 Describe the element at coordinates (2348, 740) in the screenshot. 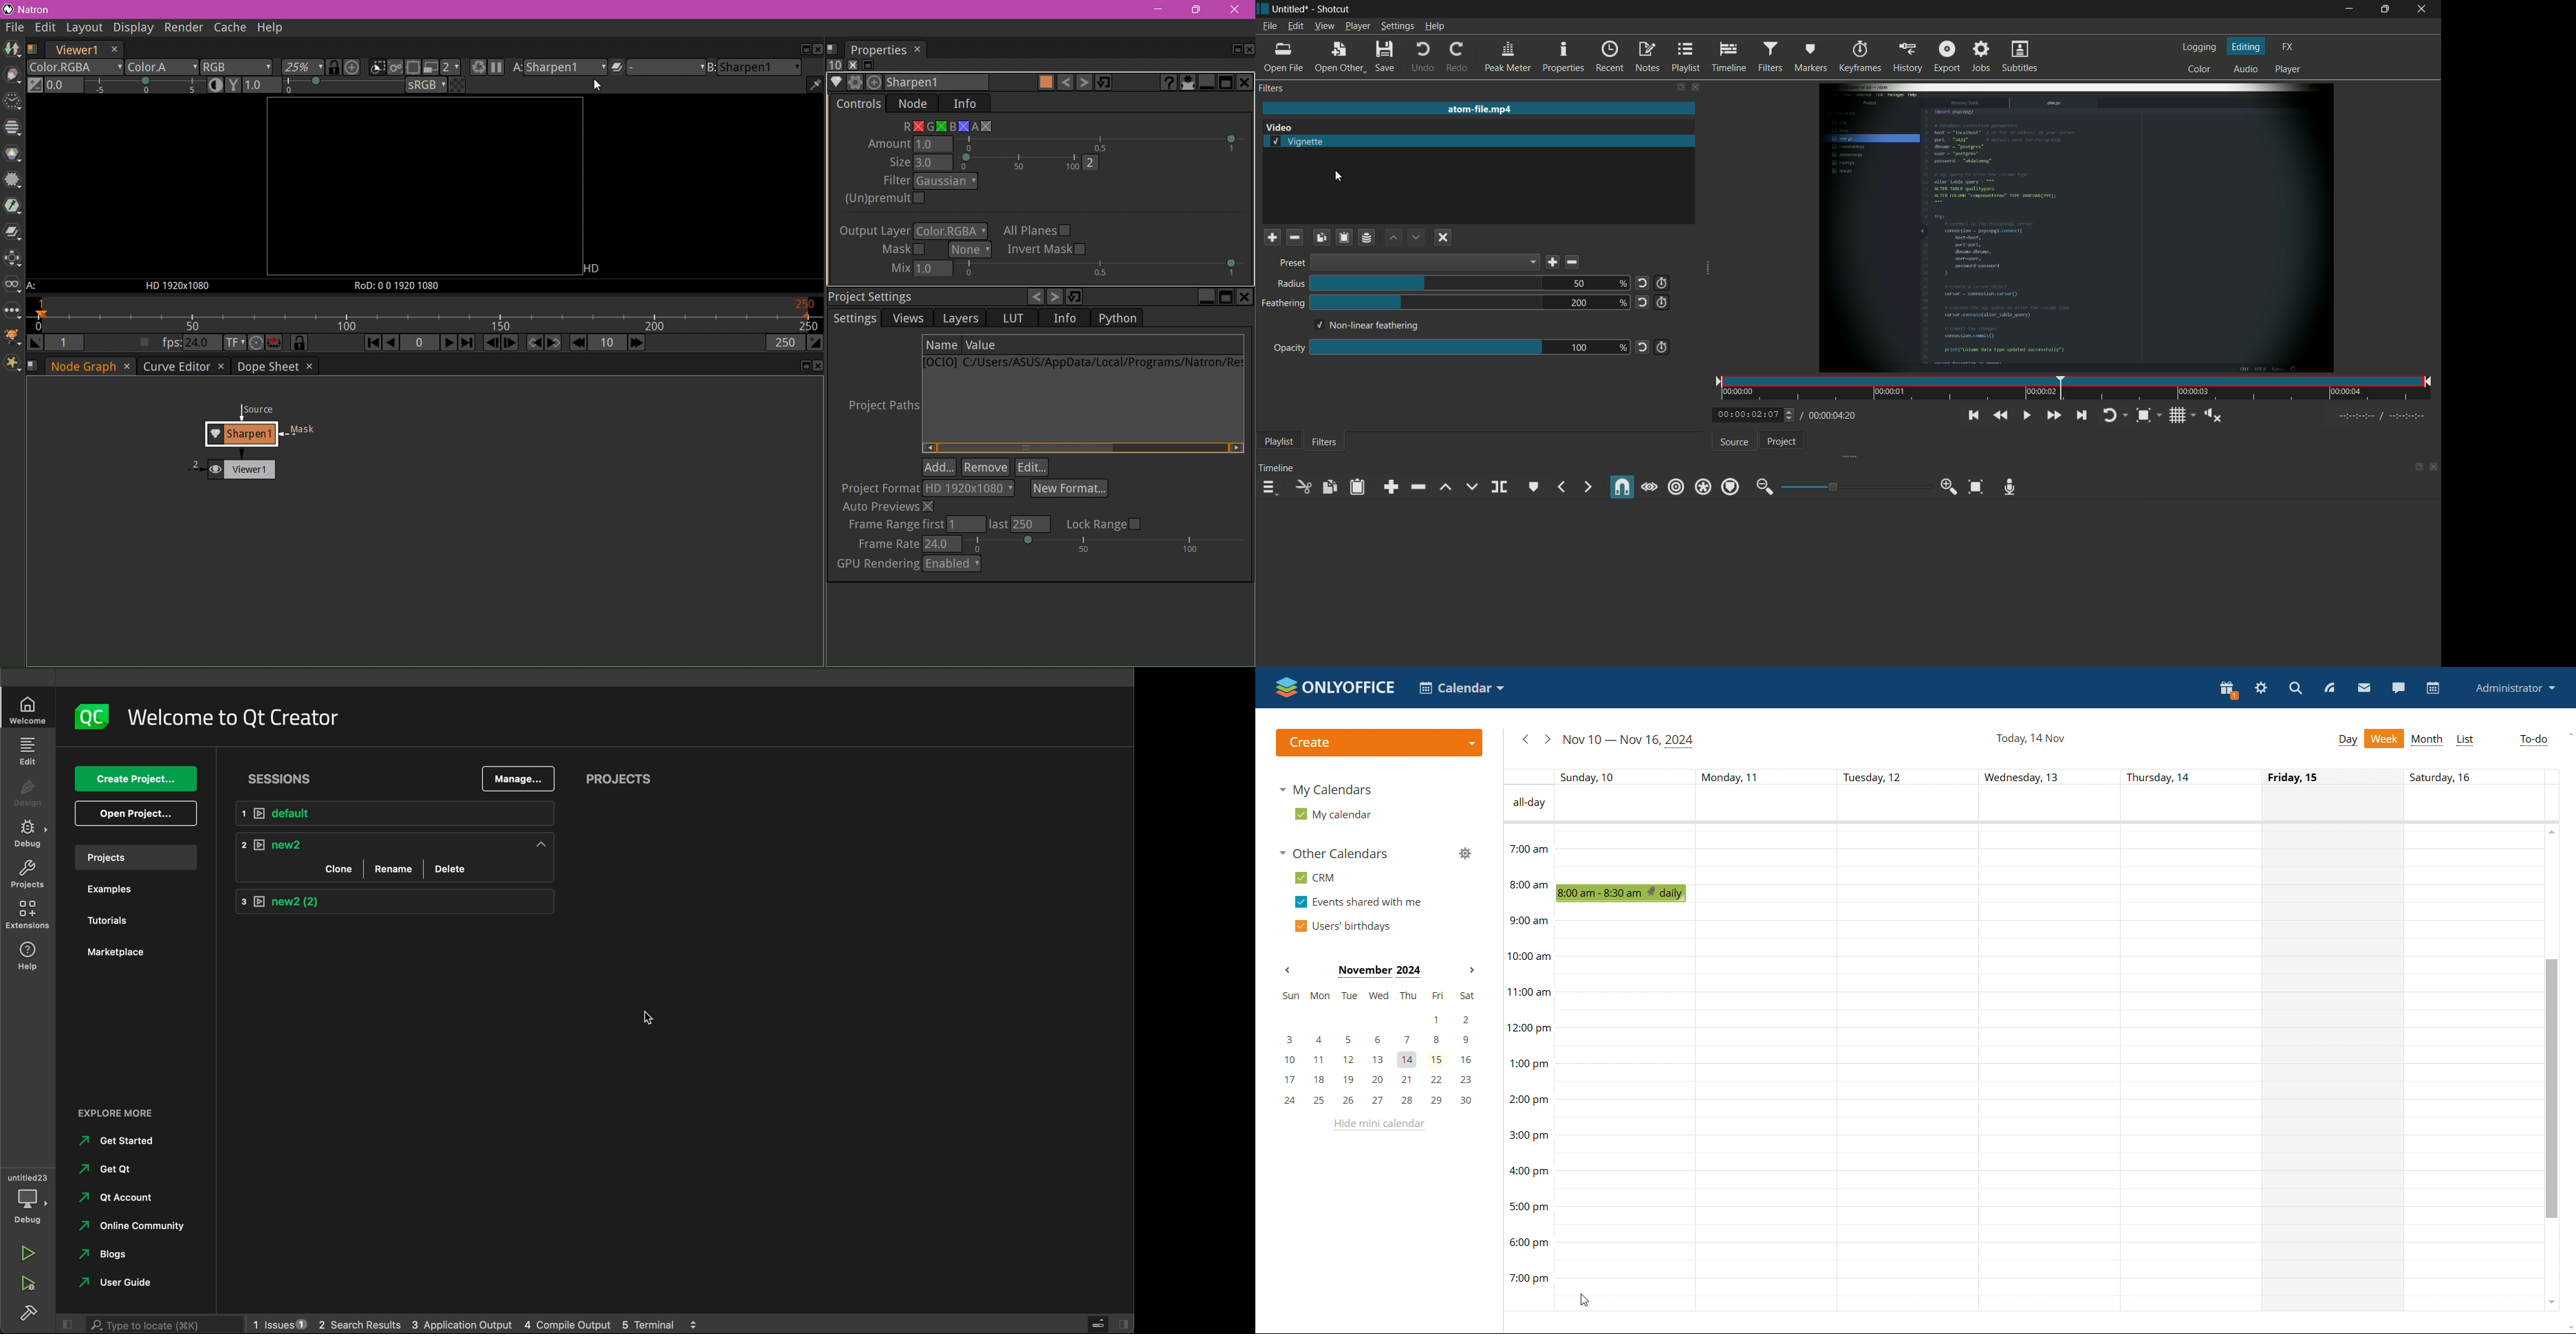

I see `day view` at that location.